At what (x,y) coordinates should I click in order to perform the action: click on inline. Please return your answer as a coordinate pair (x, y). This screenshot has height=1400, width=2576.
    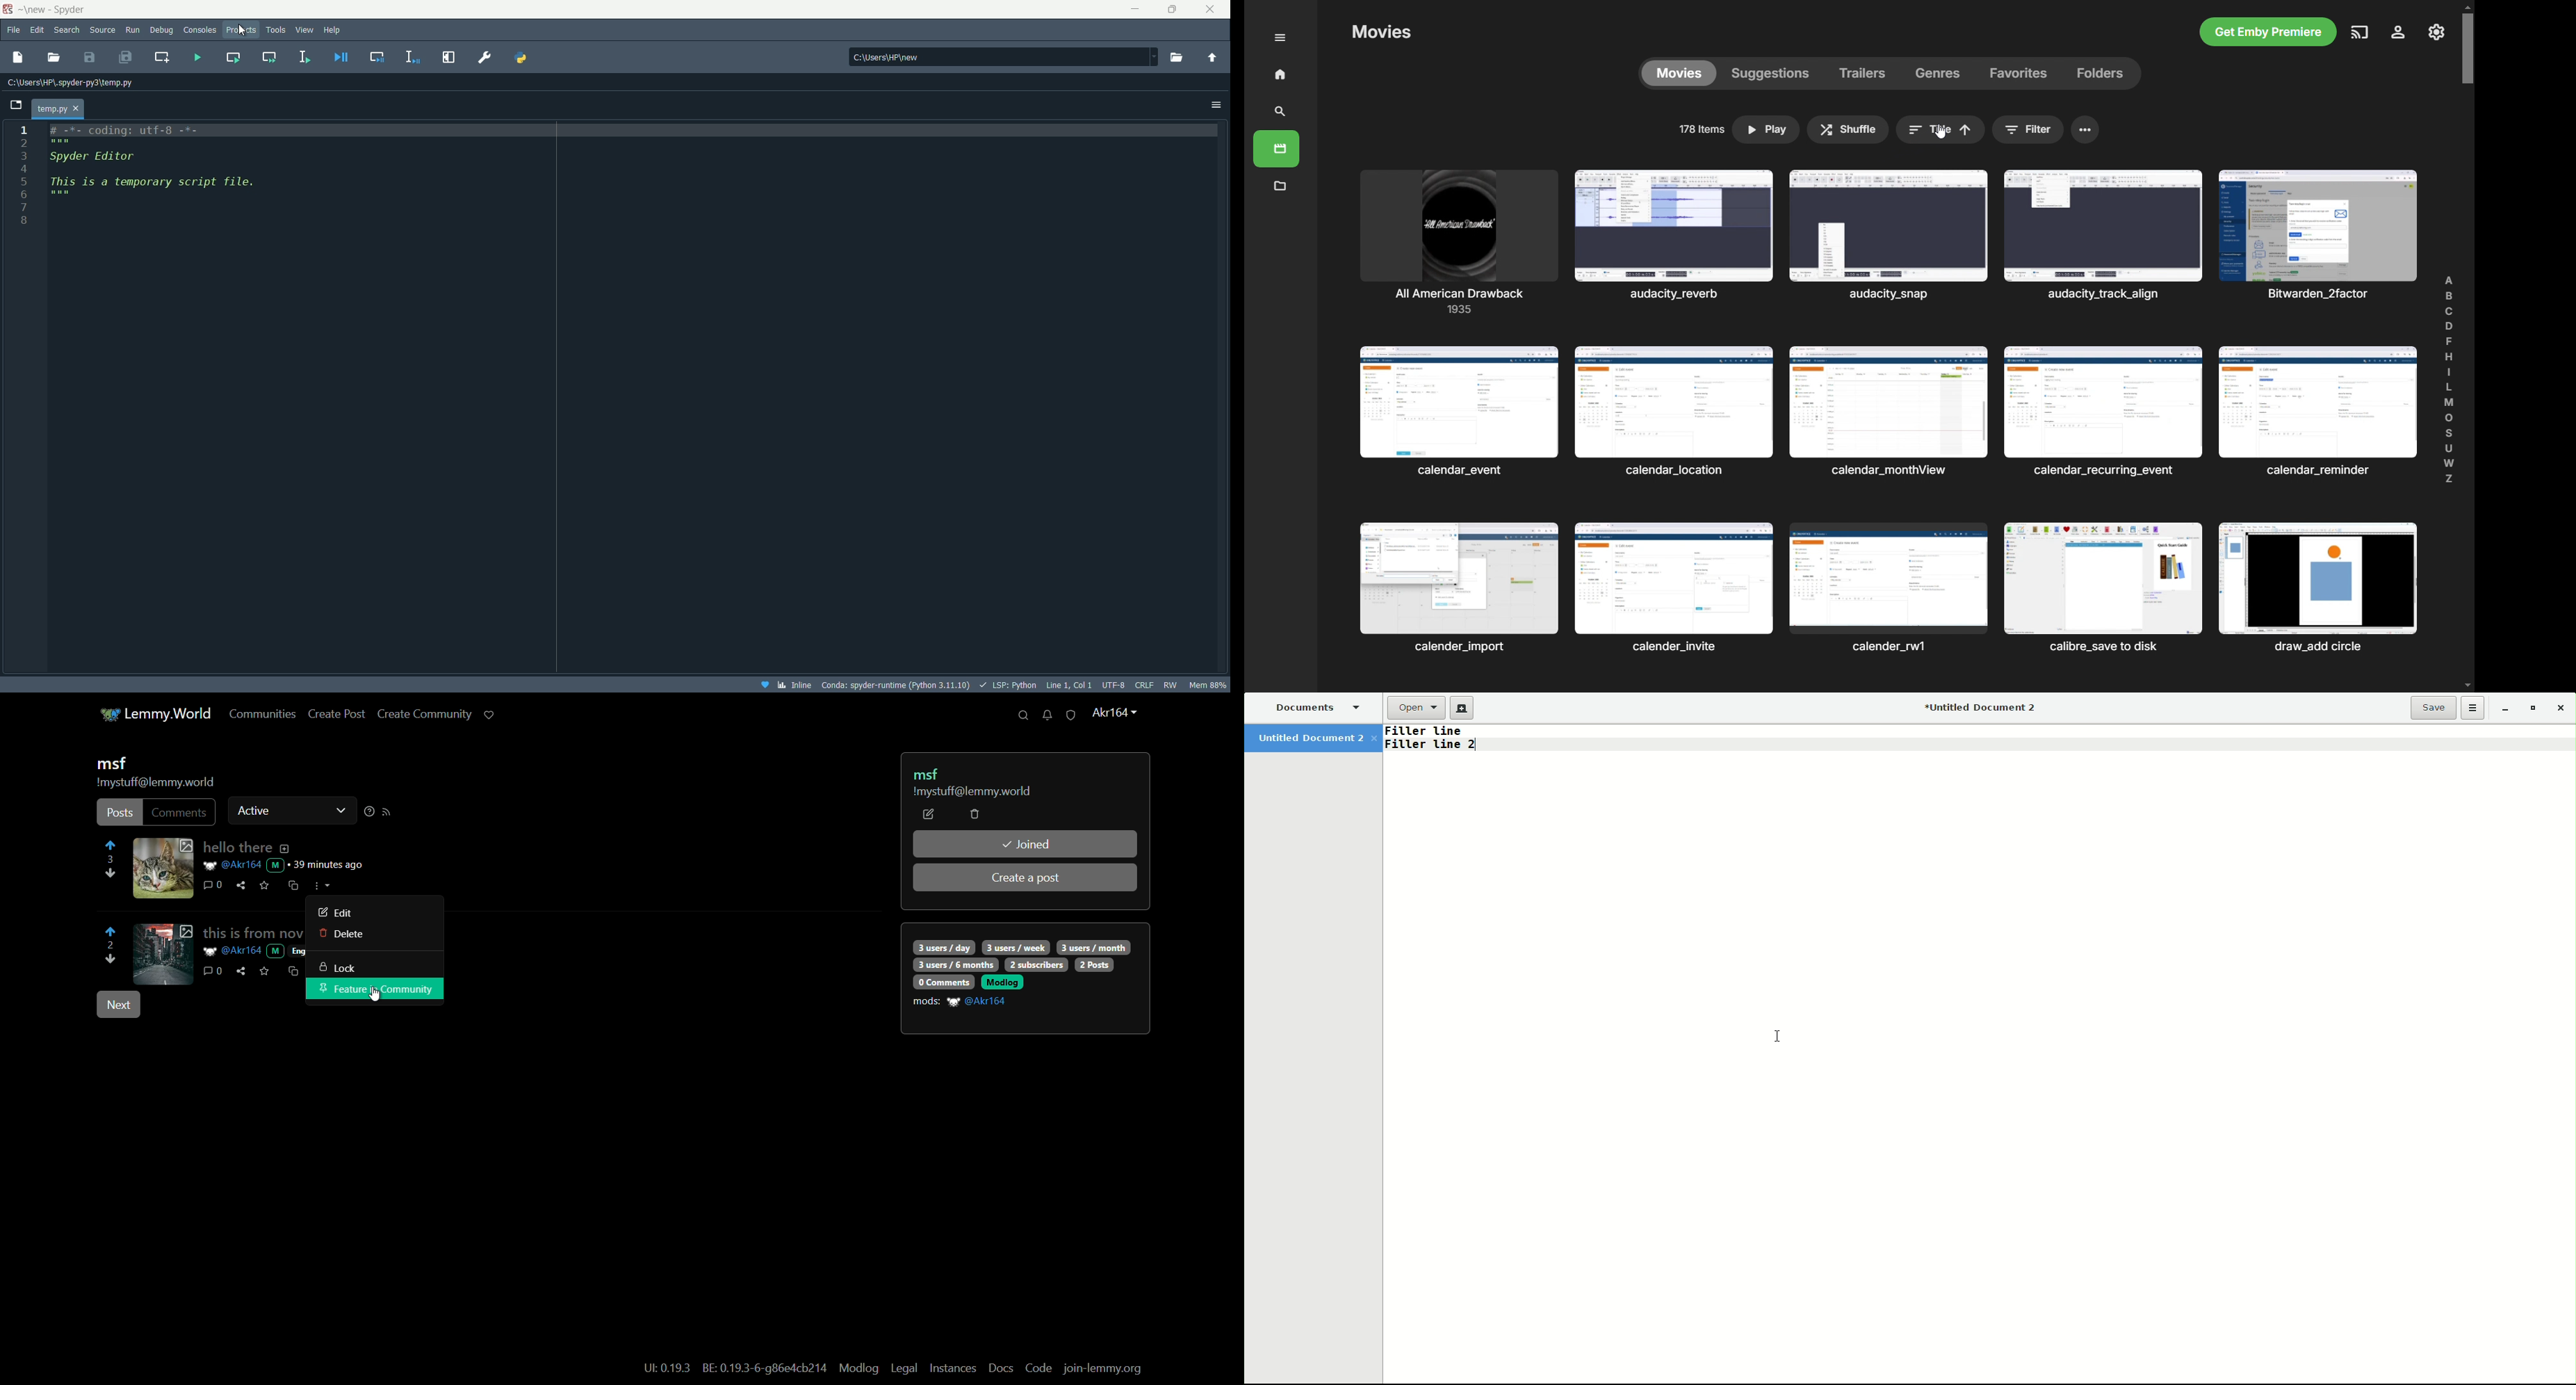
    Looking at the image, I should click on (783, 684).